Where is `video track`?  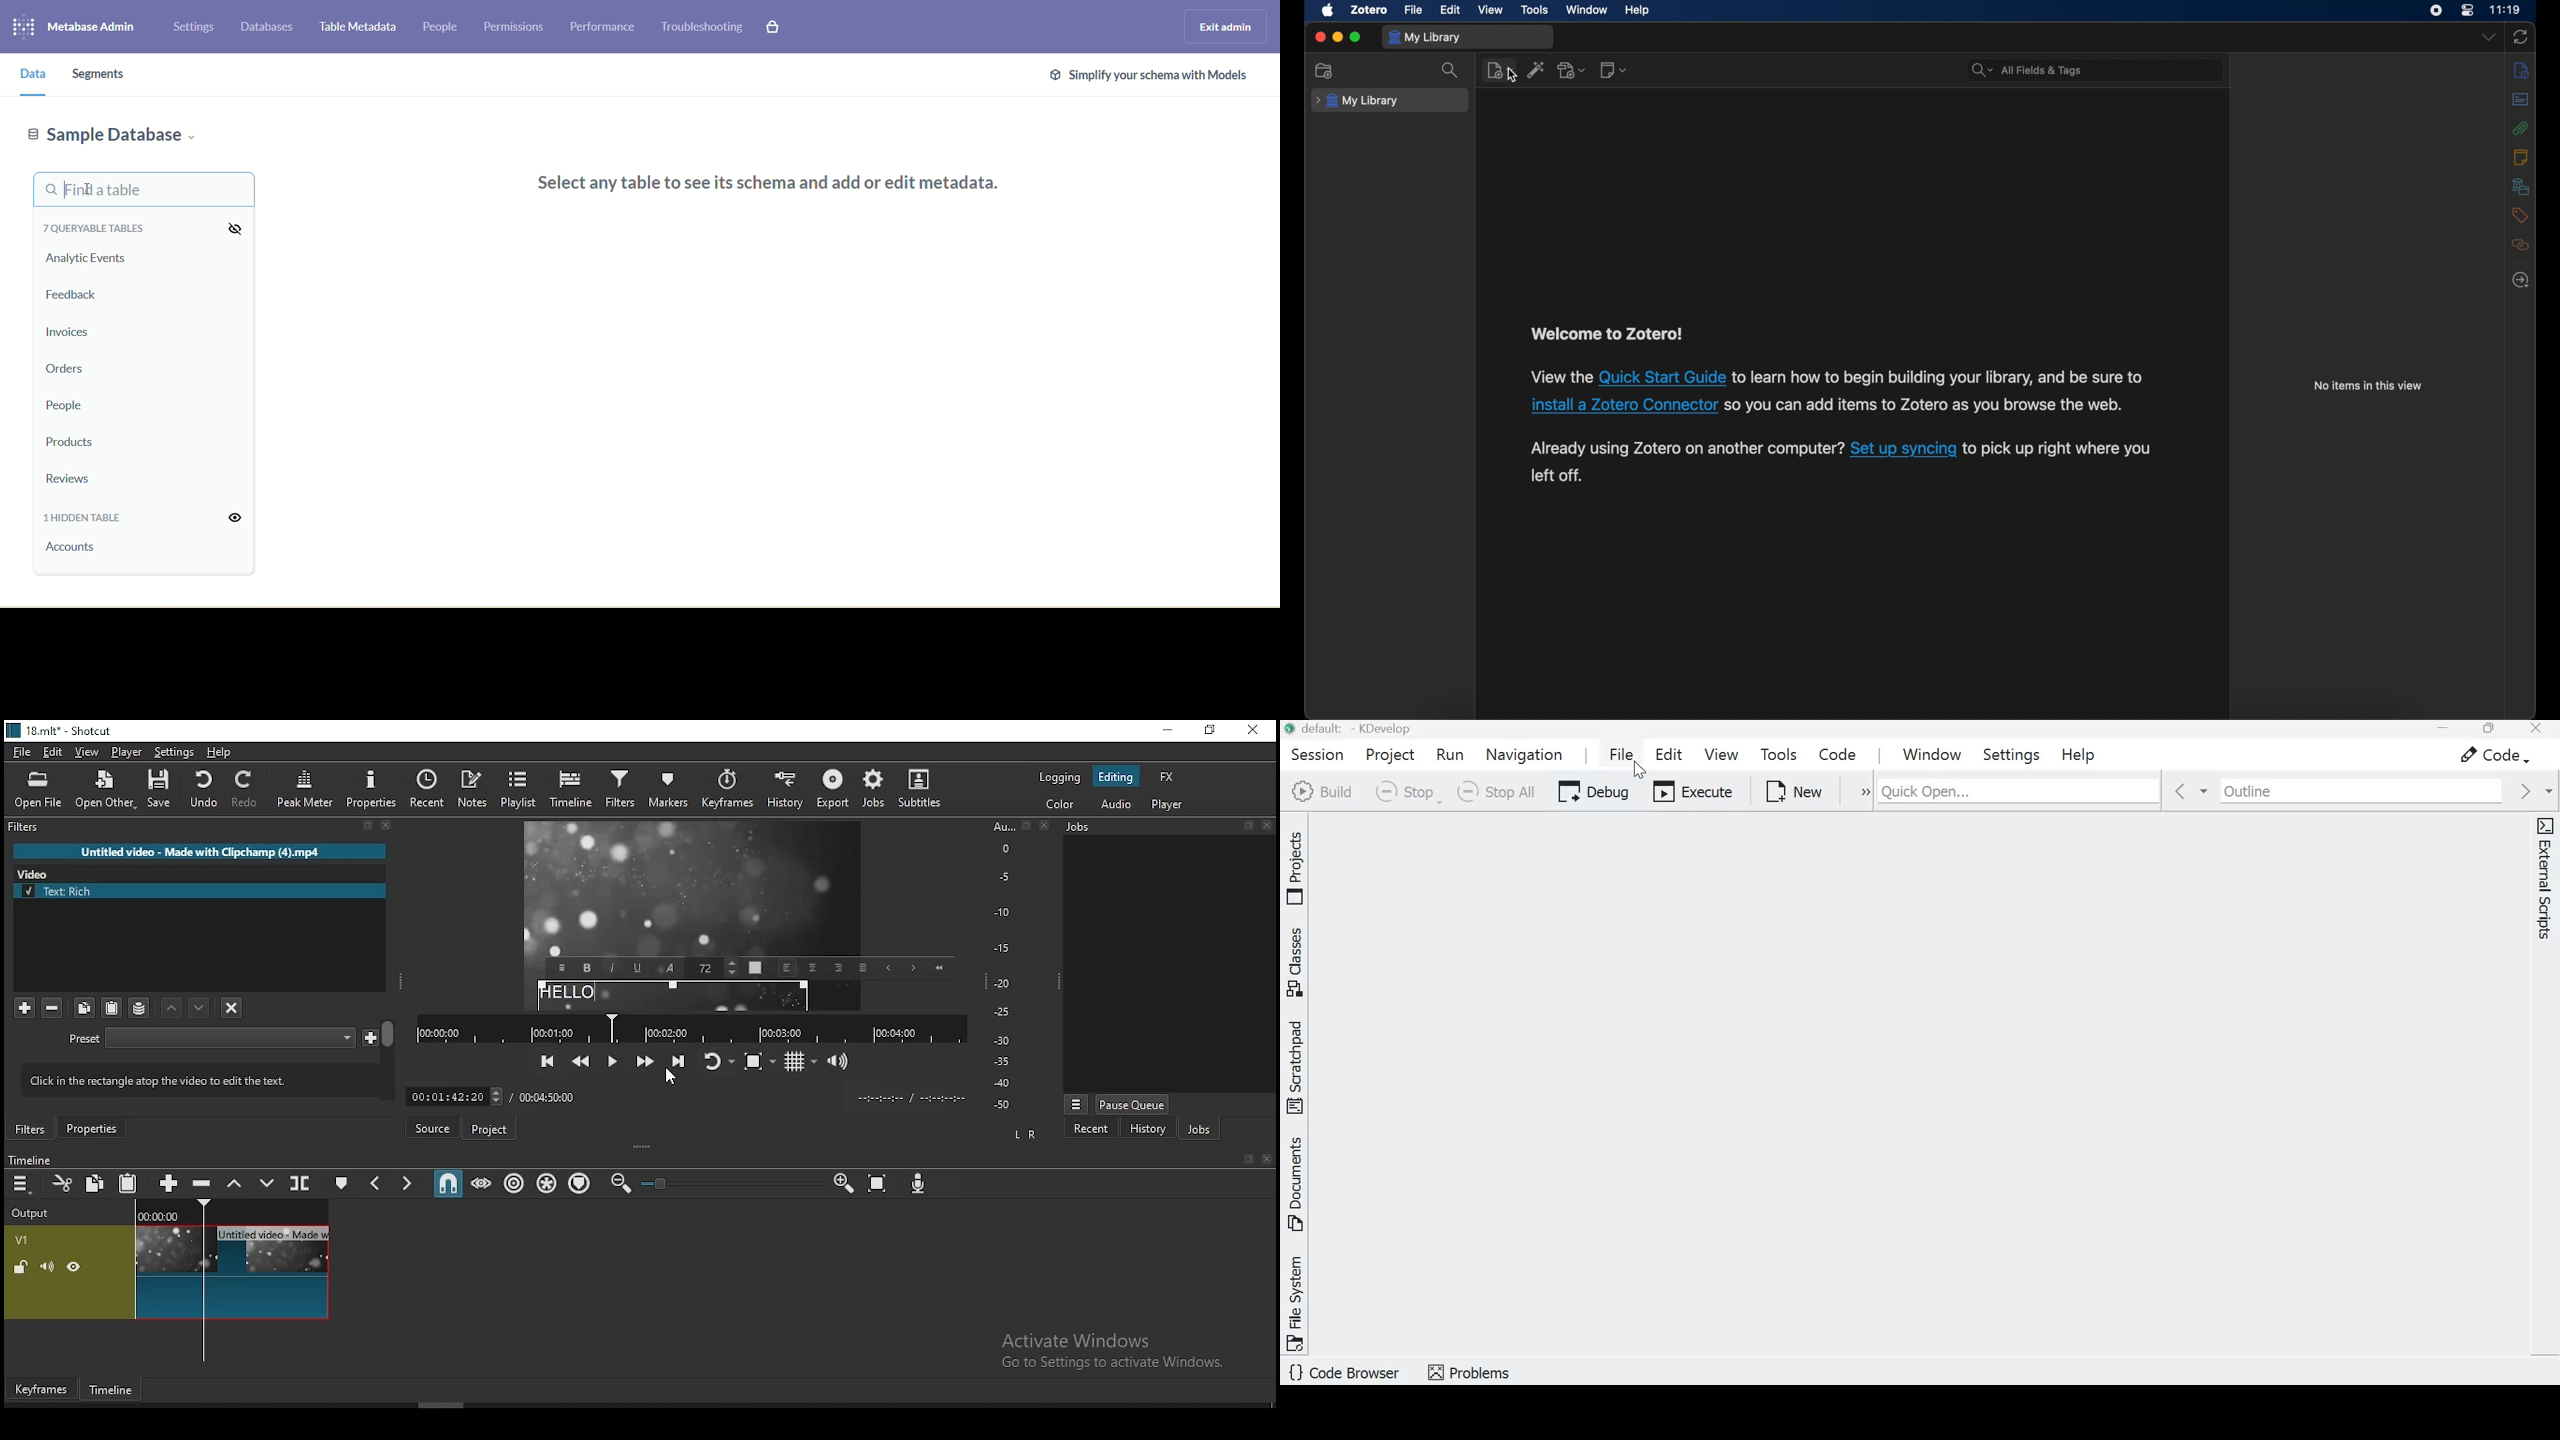
video track is located at coordinates (167, 1272).